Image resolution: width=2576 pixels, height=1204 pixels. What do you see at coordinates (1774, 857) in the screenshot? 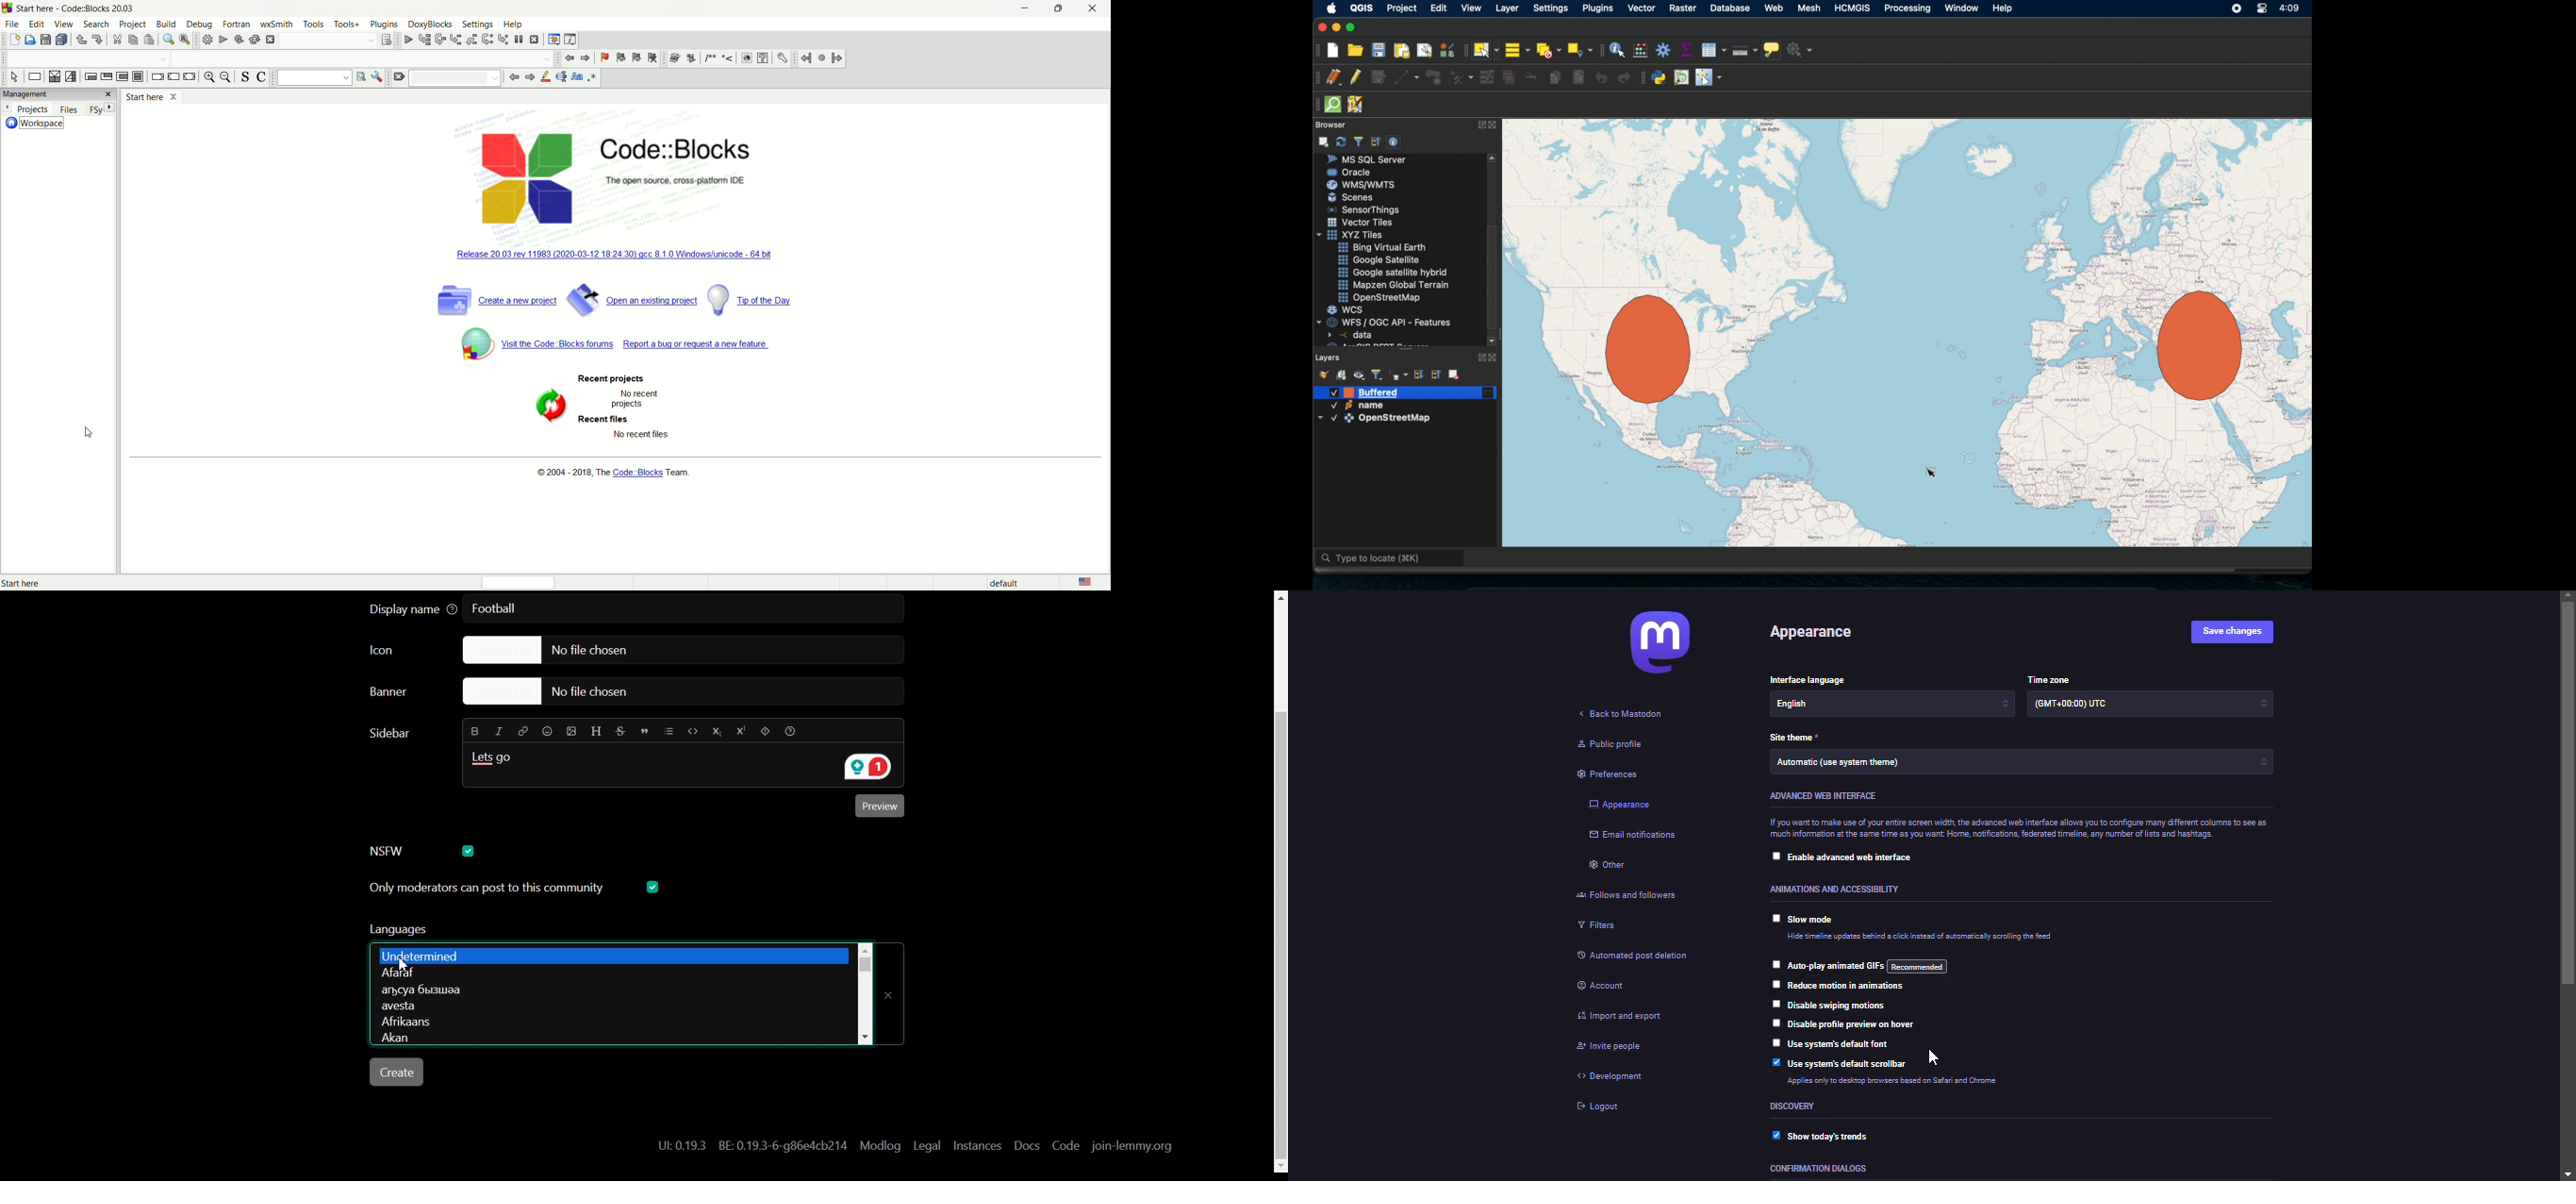
I see `click to select` at bounding box center [1774, 857].